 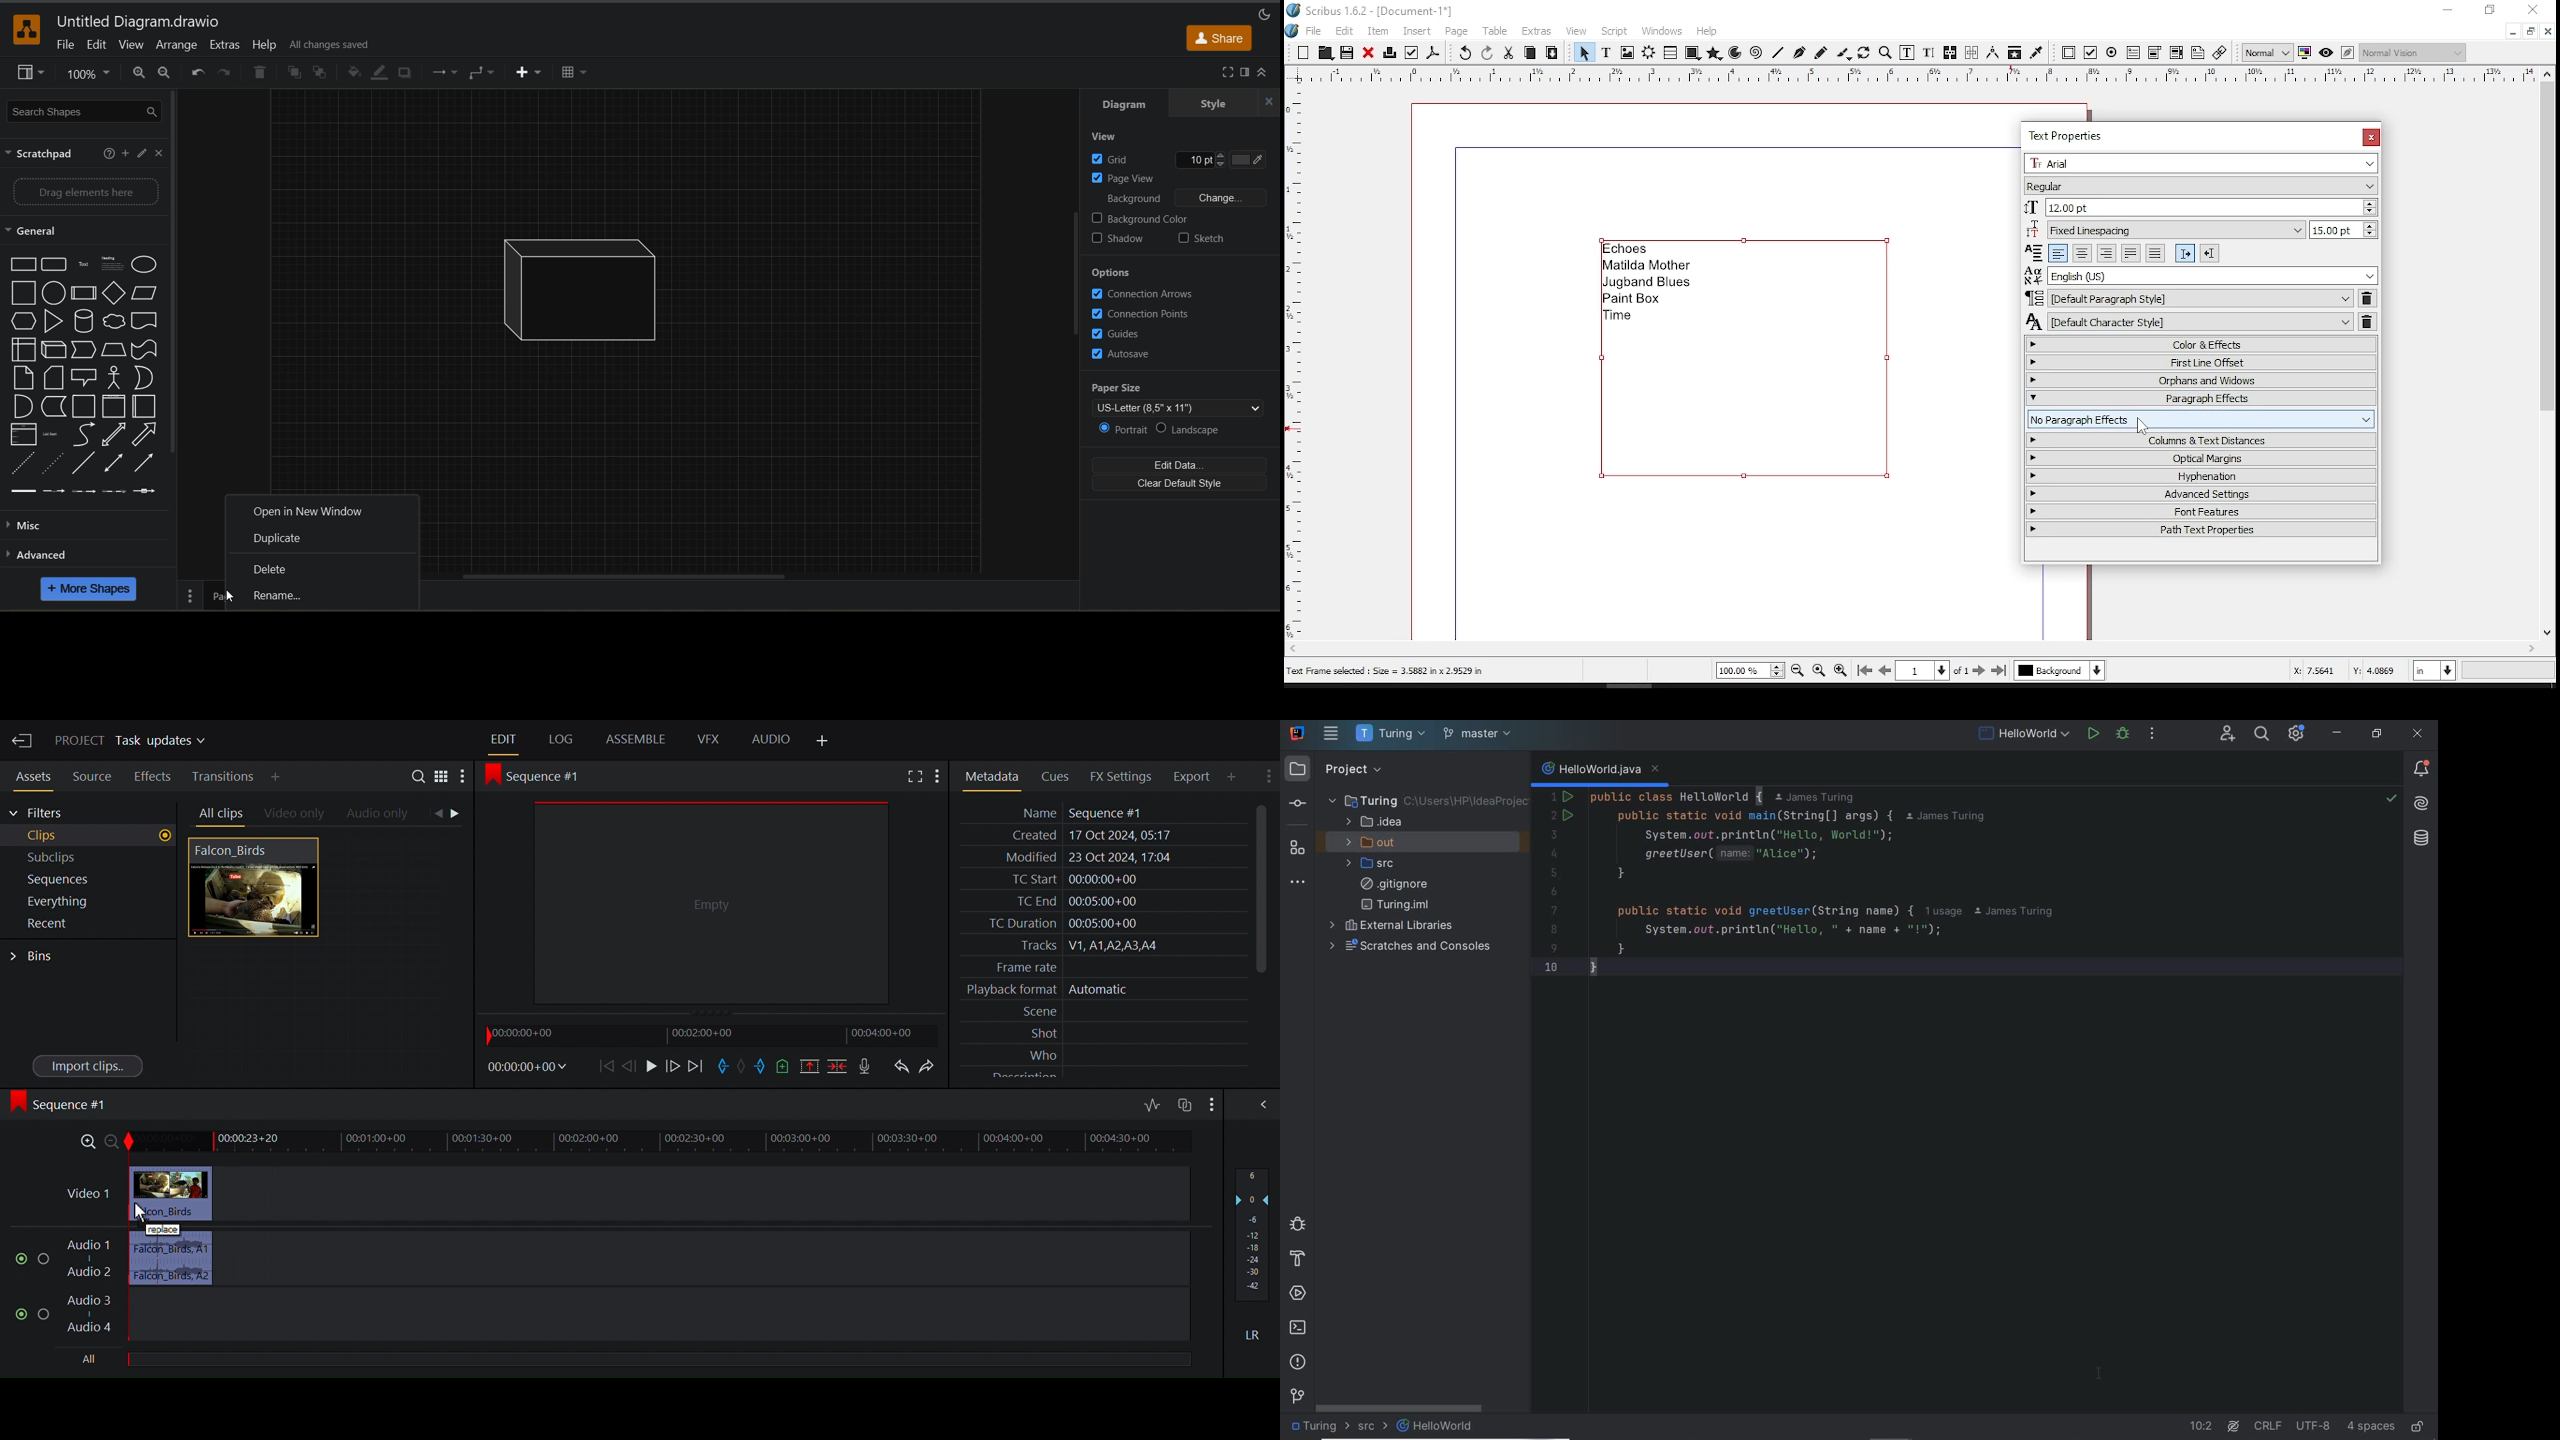 I want to click on landscape, so click(x=1197, y=429).